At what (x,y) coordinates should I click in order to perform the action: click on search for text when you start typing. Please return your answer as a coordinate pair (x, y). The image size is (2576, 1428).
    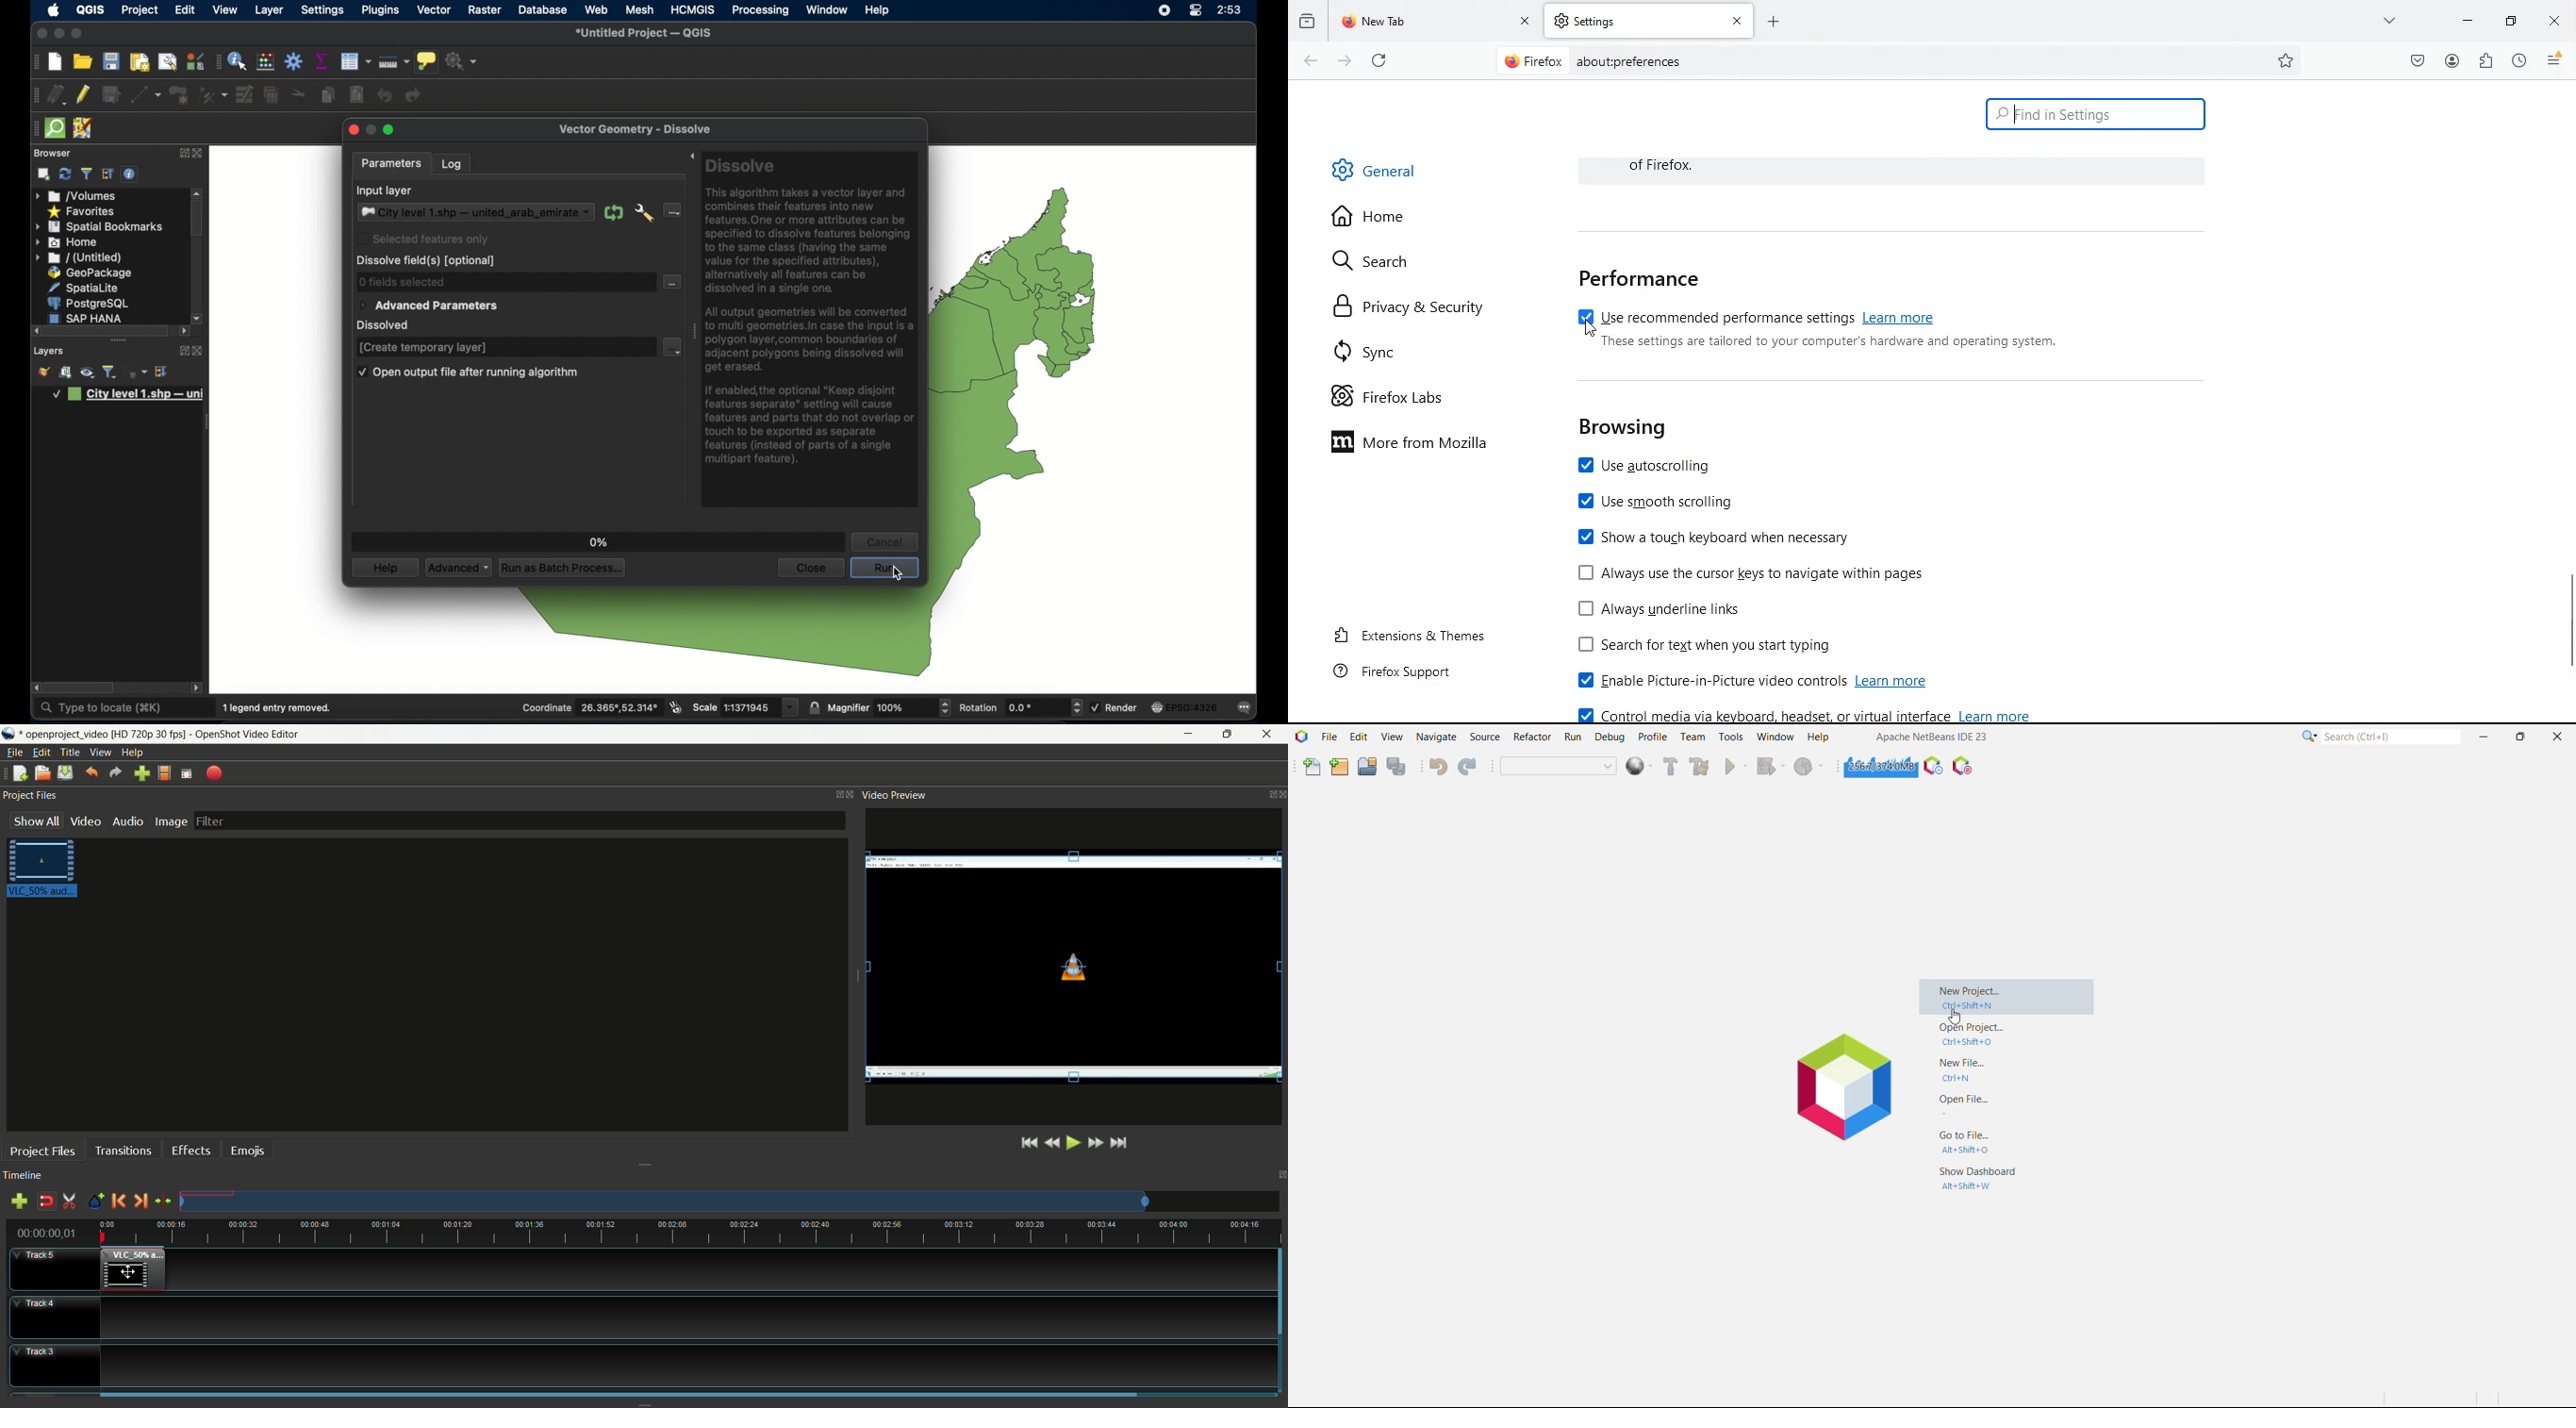
    Looking at the image, I should click on (1715, 646).